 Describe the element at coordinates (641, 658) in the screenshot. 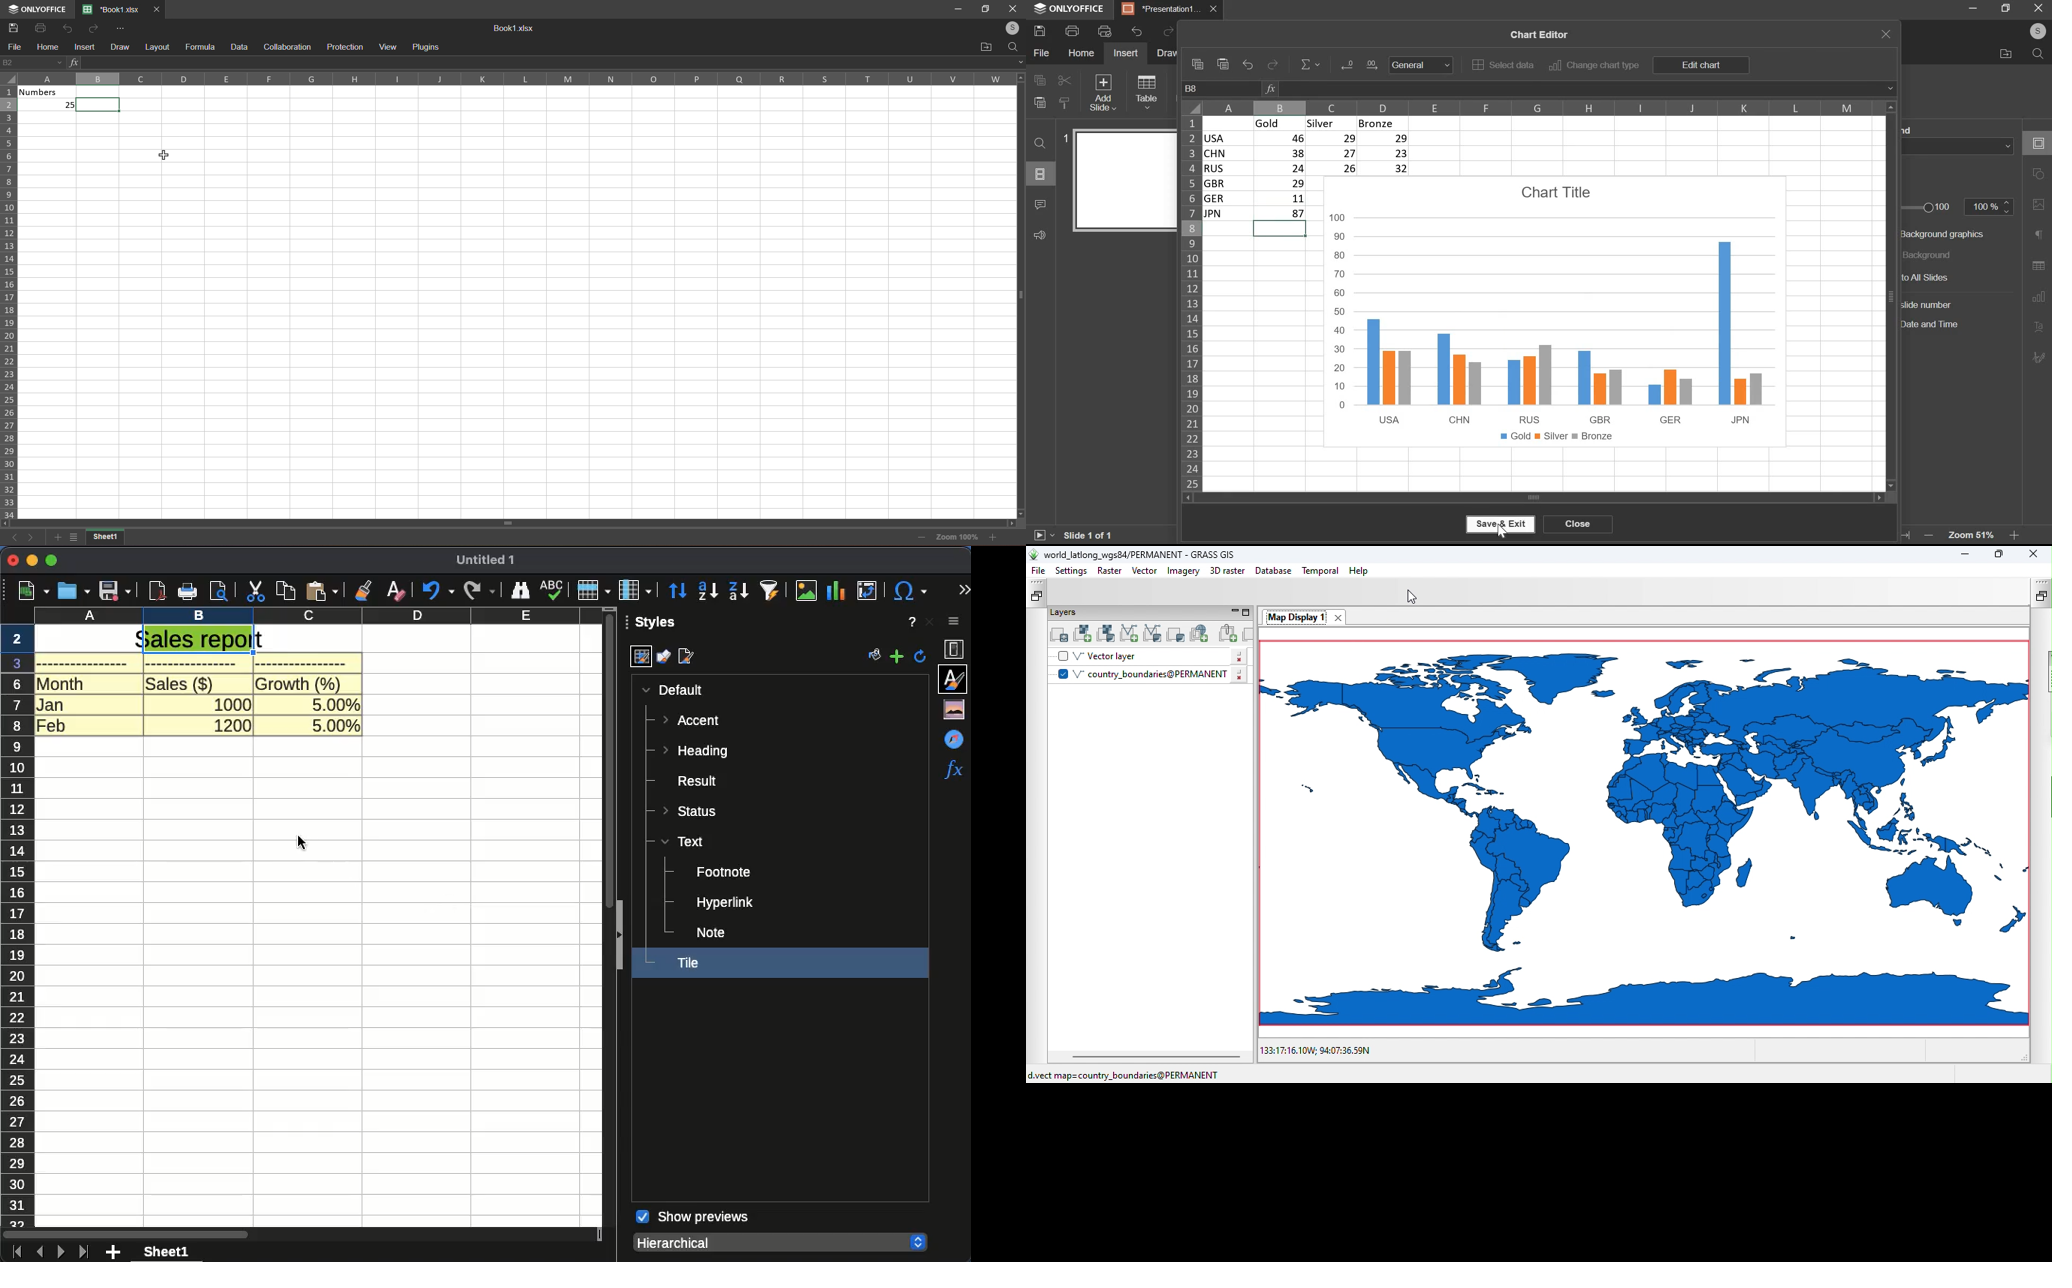

I see `cell styles` at that location.